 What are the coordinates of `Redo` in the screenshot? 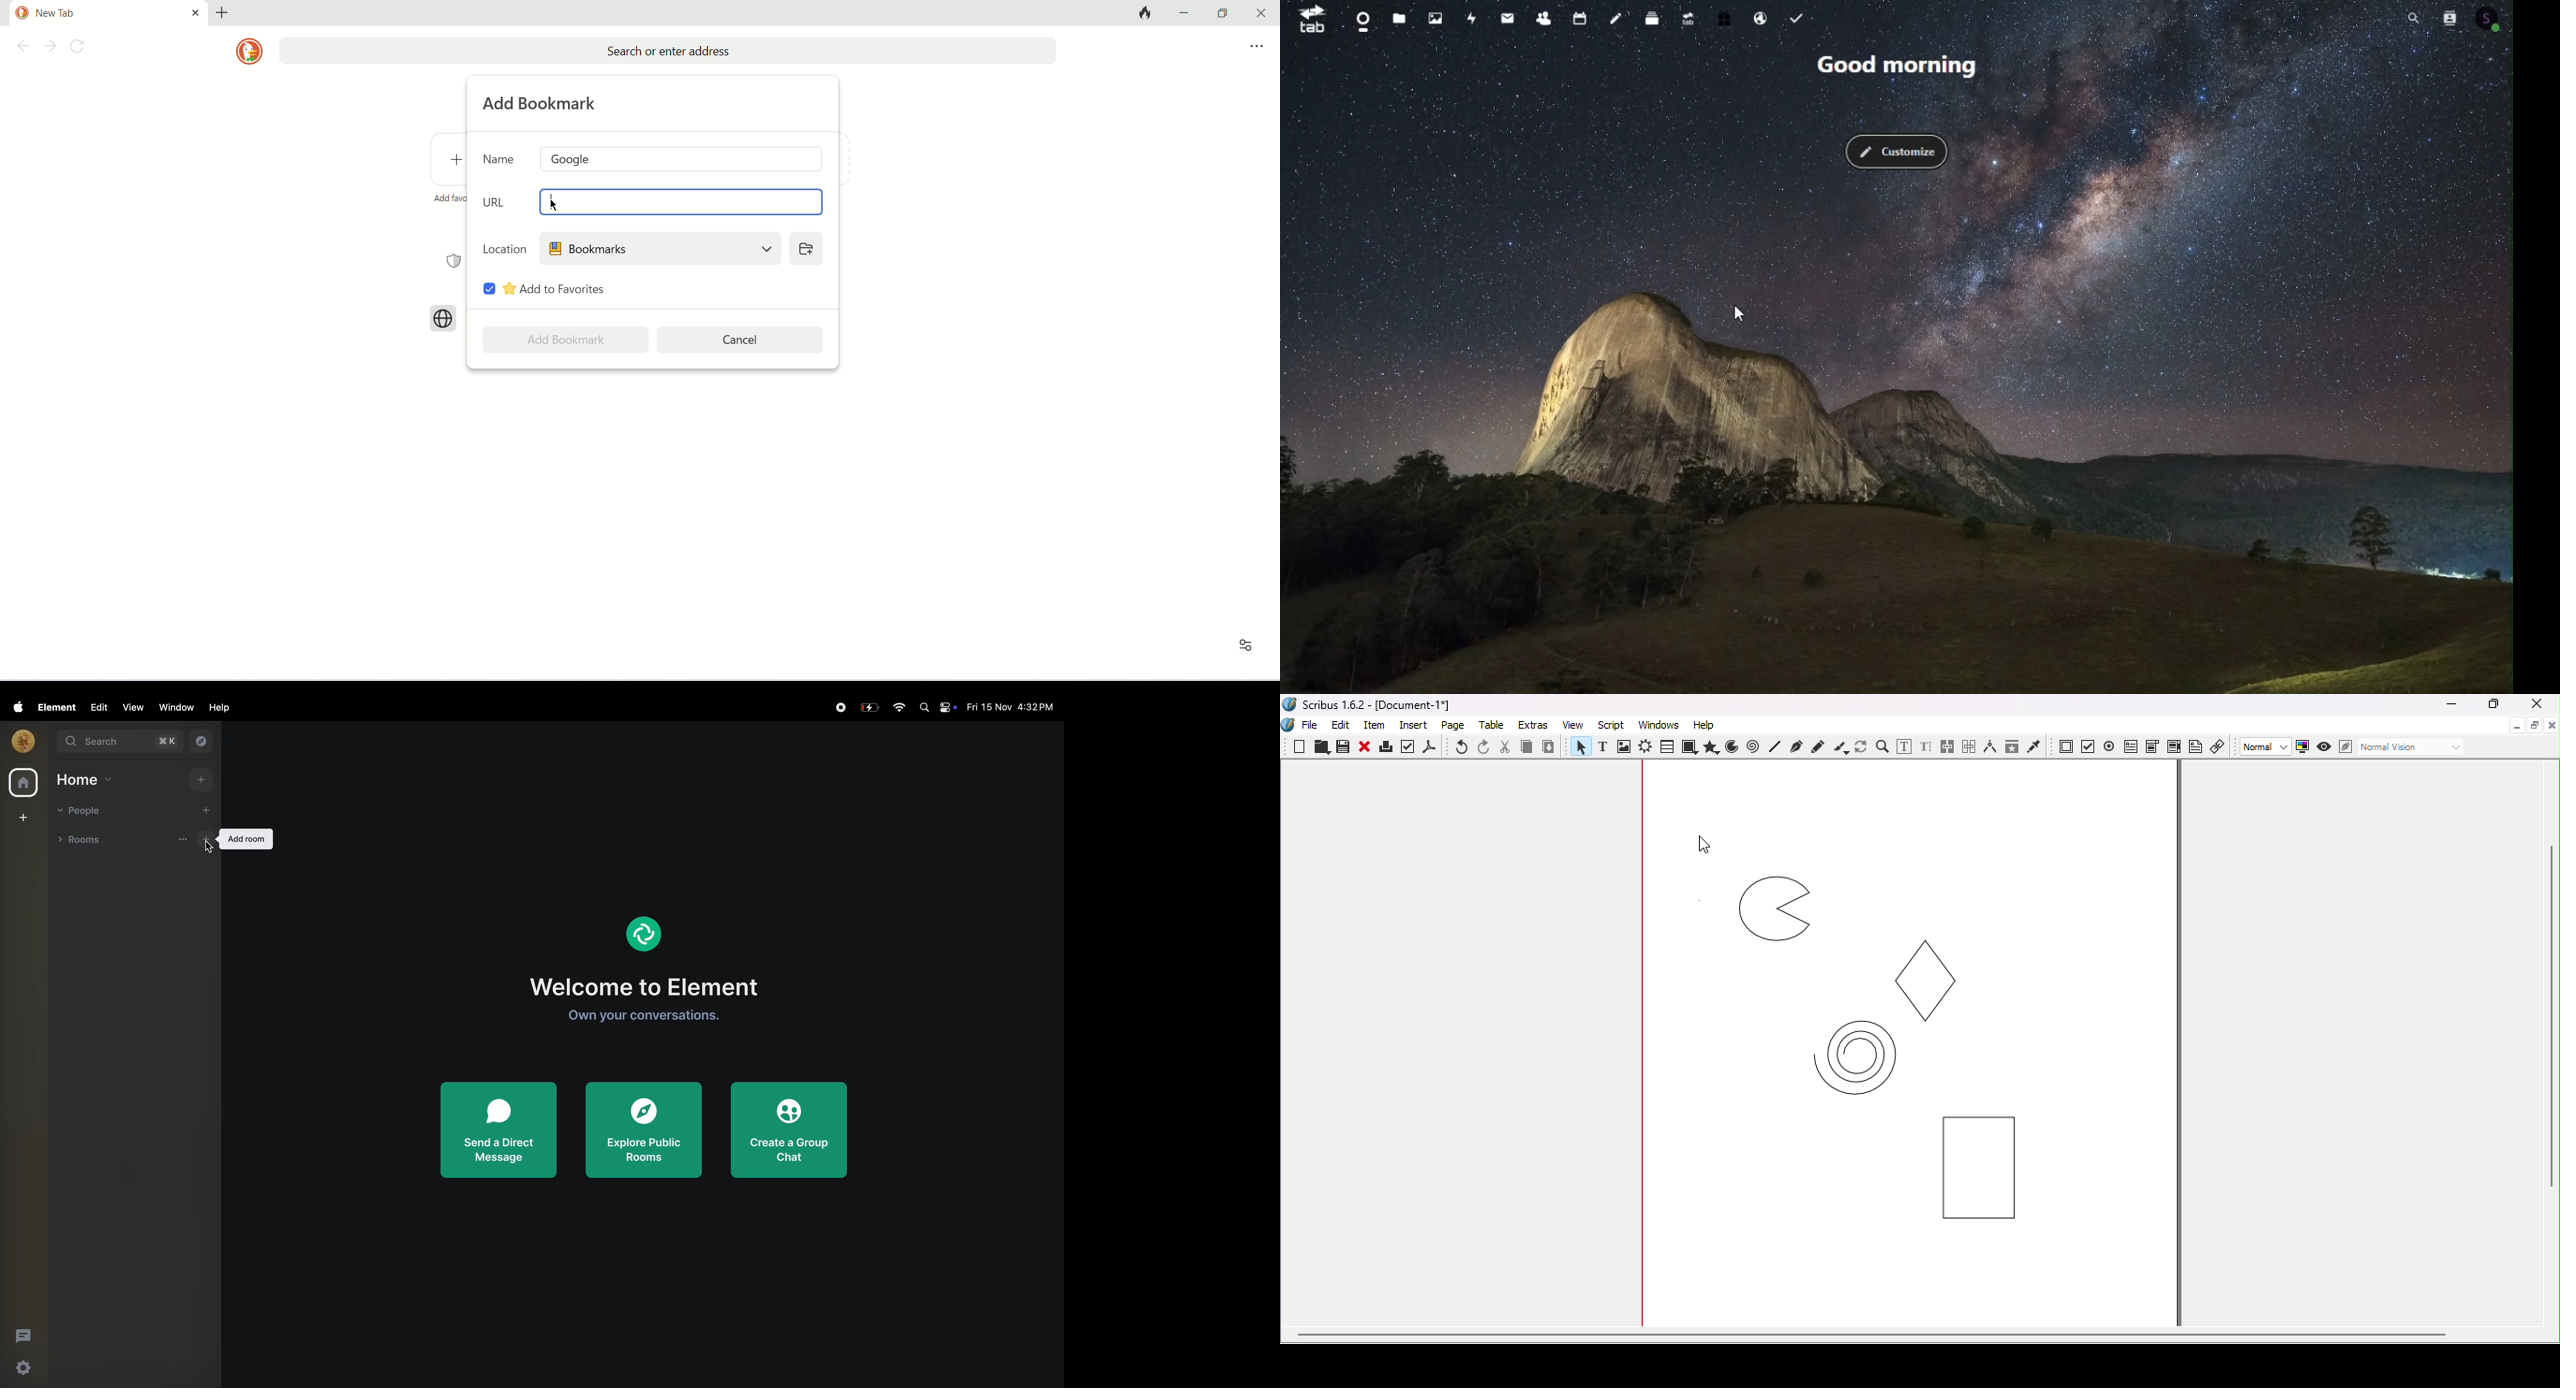 It's located at (1485, 747).